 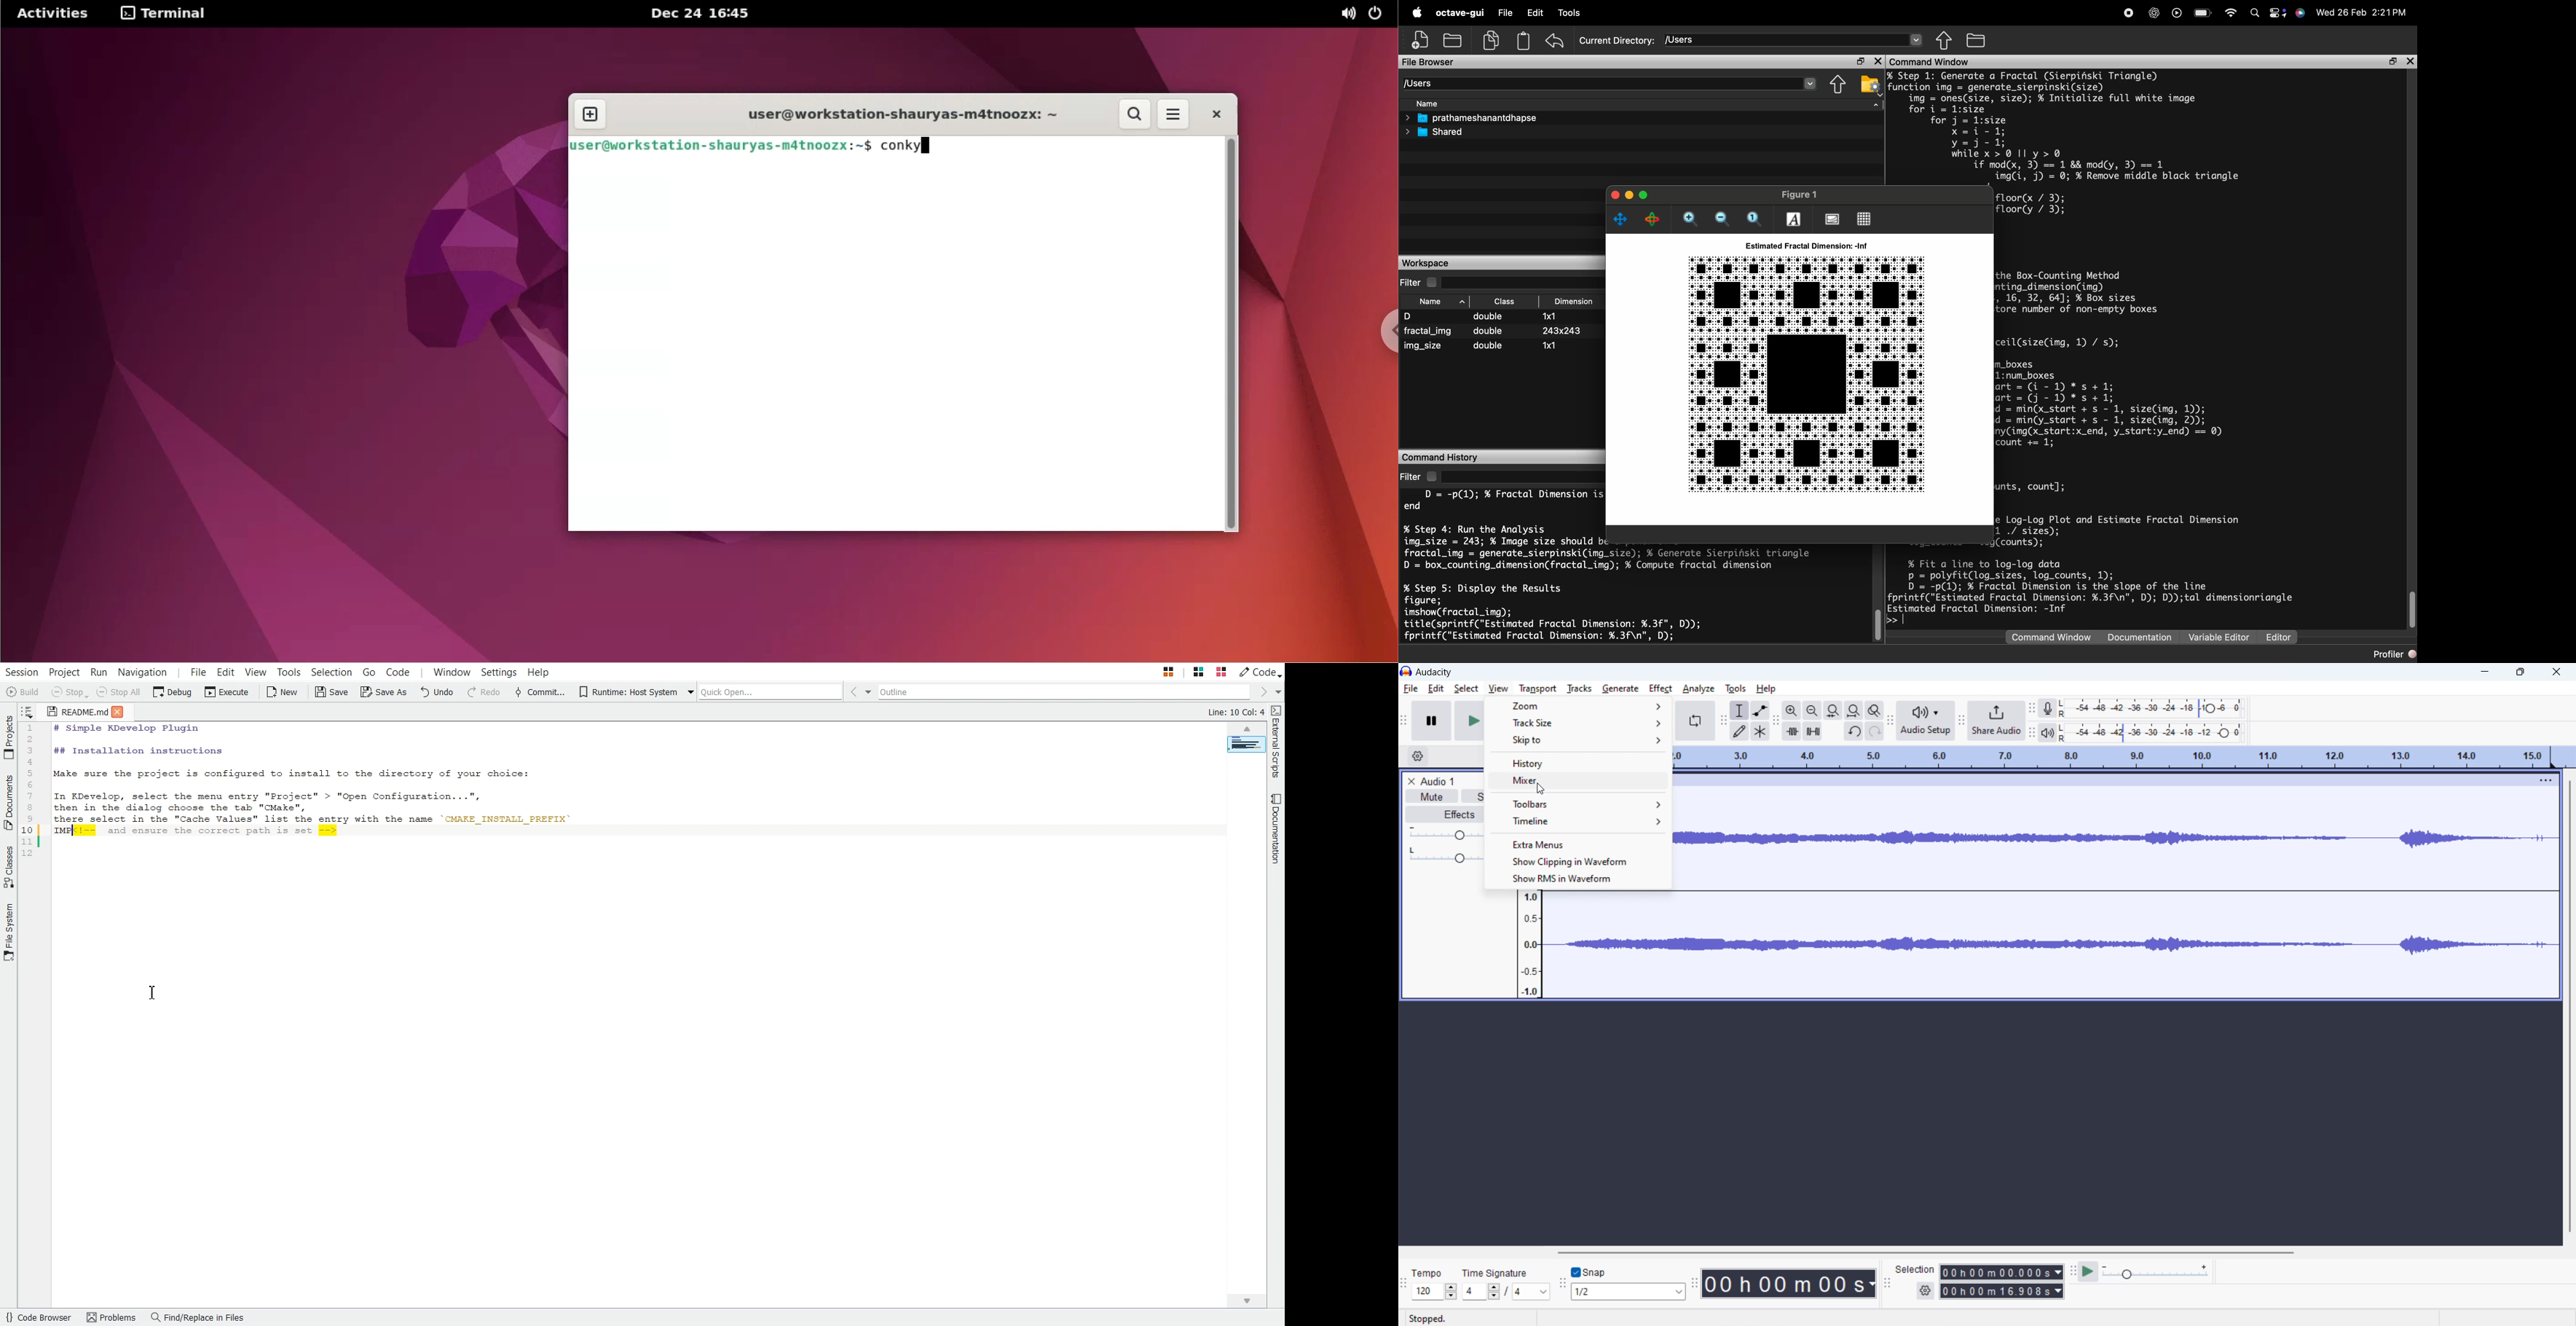 What do you see at coordinates (2156, 1271) in the screenshot?
I see `playback speed` at bounding box center [2156, 1271].